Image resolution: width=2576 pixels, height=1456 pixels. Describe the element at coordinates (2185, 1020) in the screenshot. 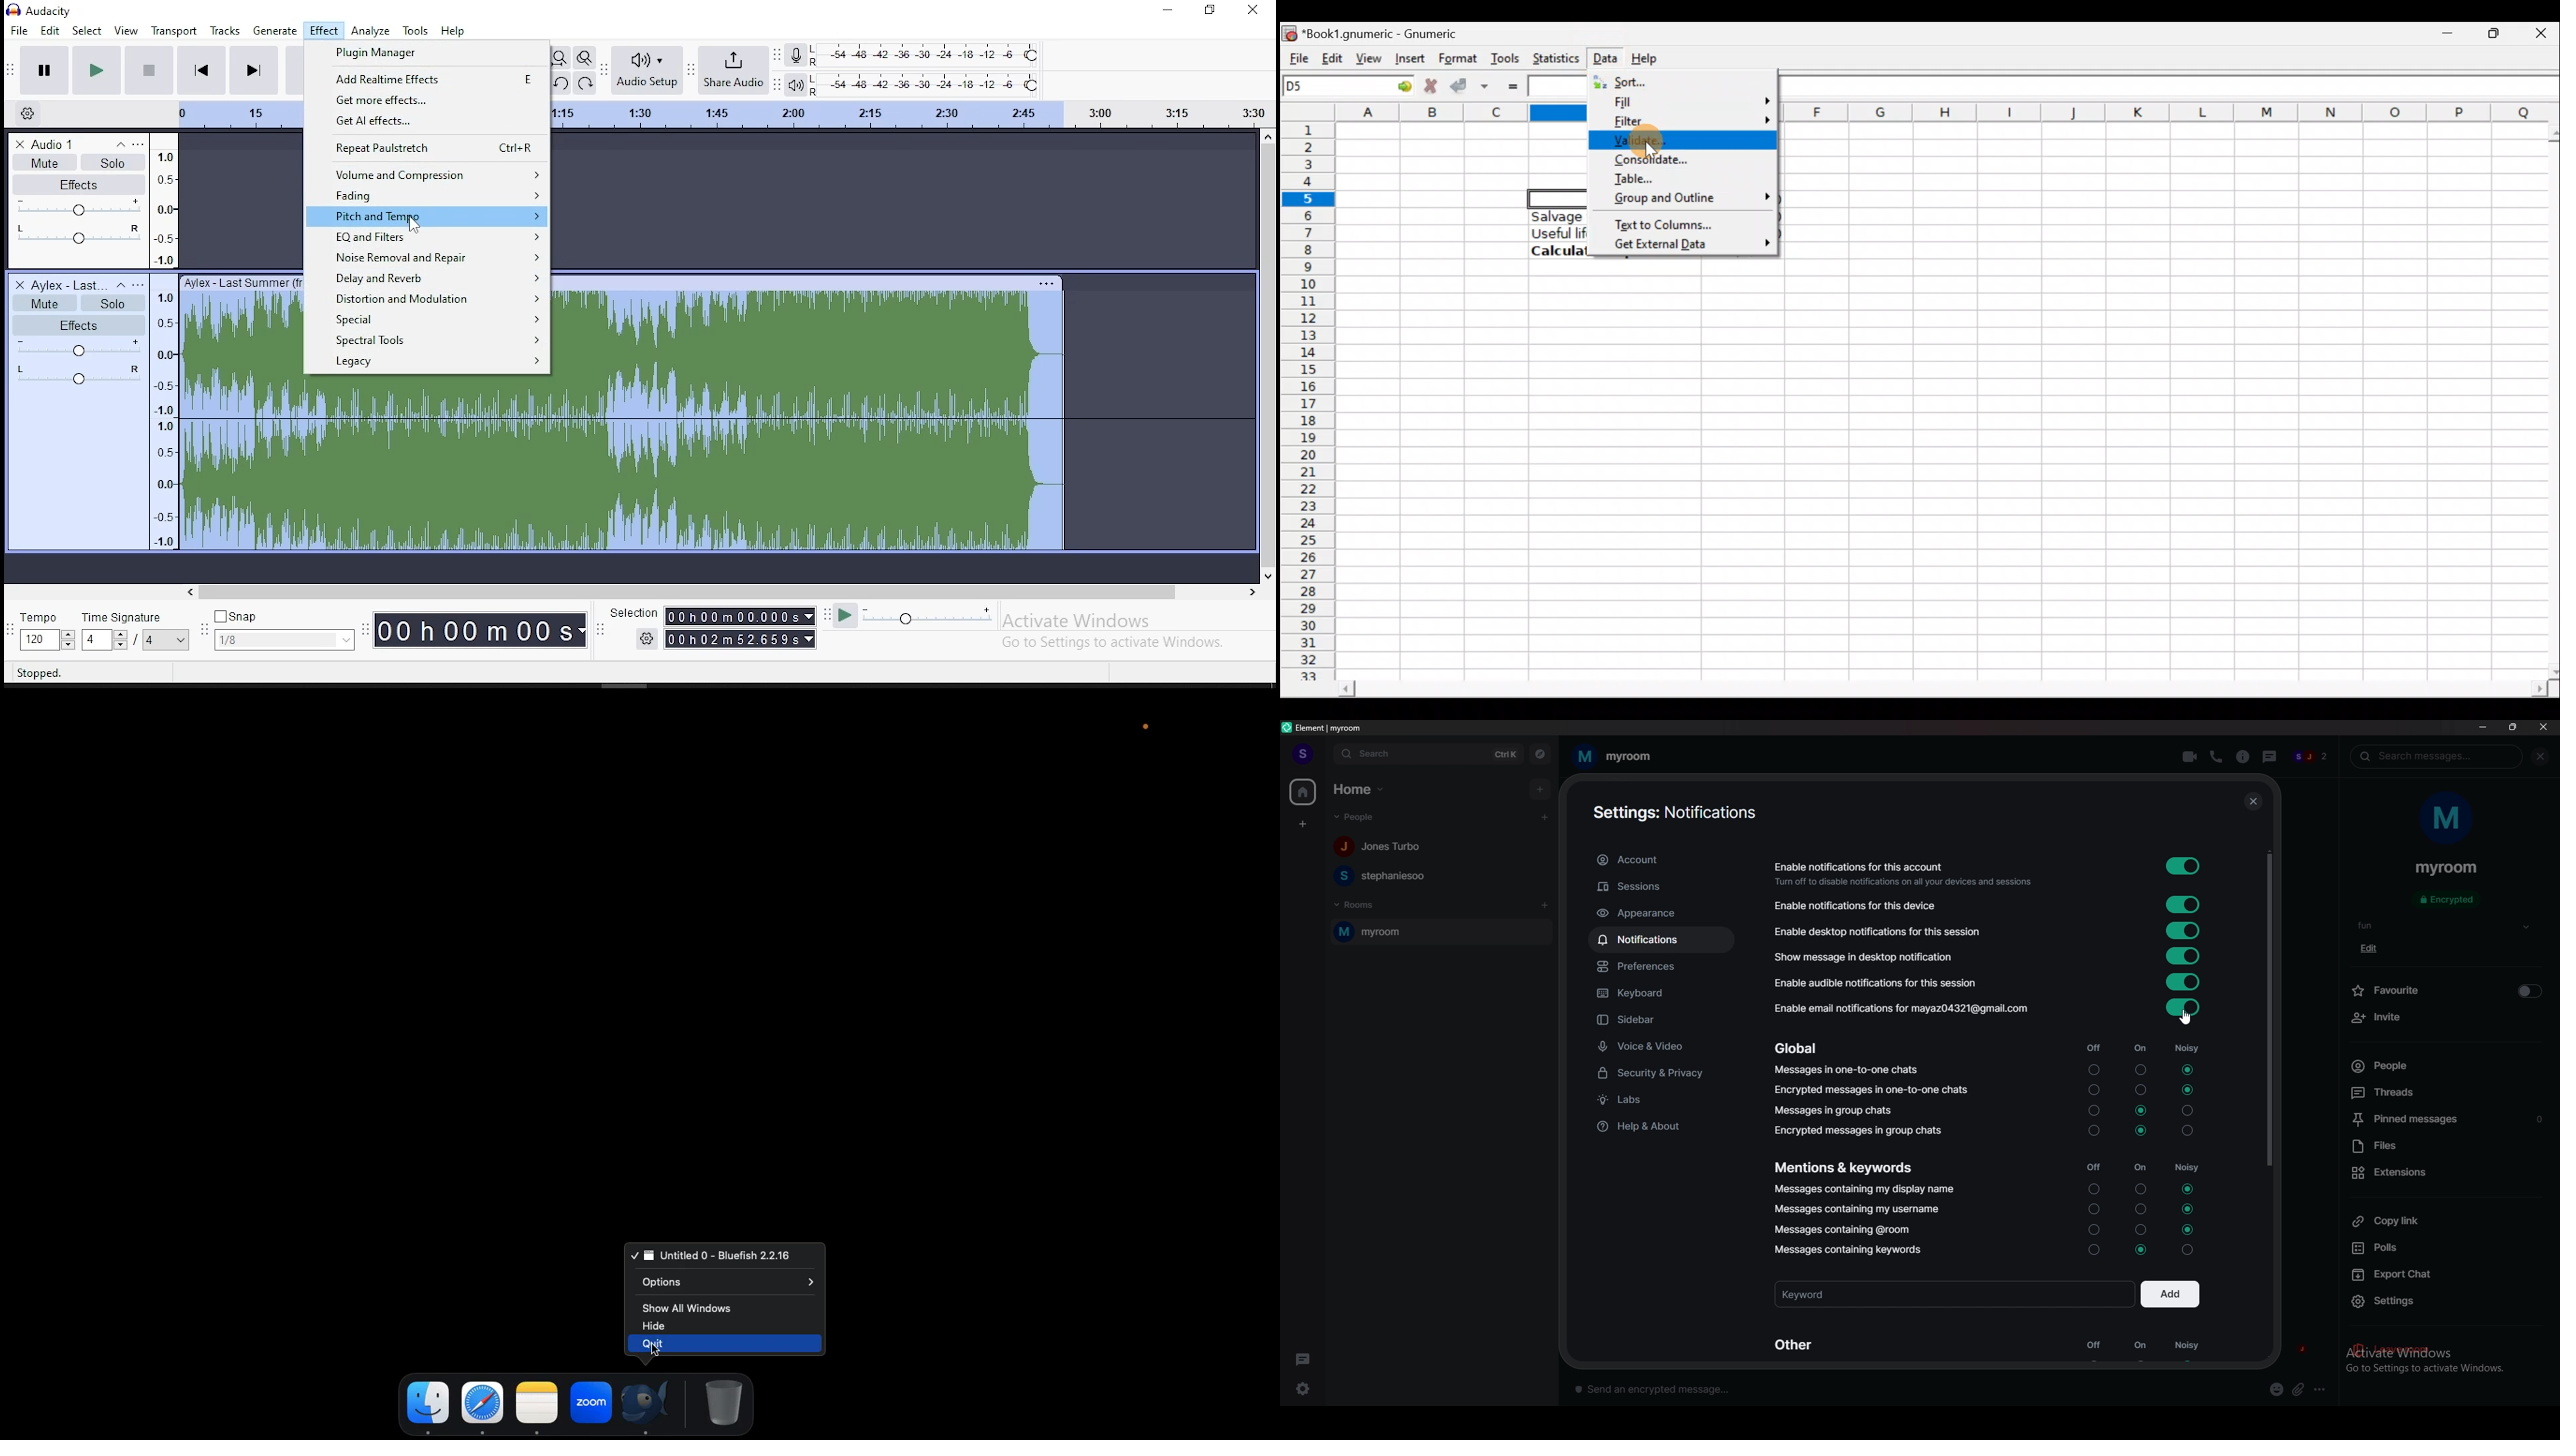

I see `cursor` at that location.